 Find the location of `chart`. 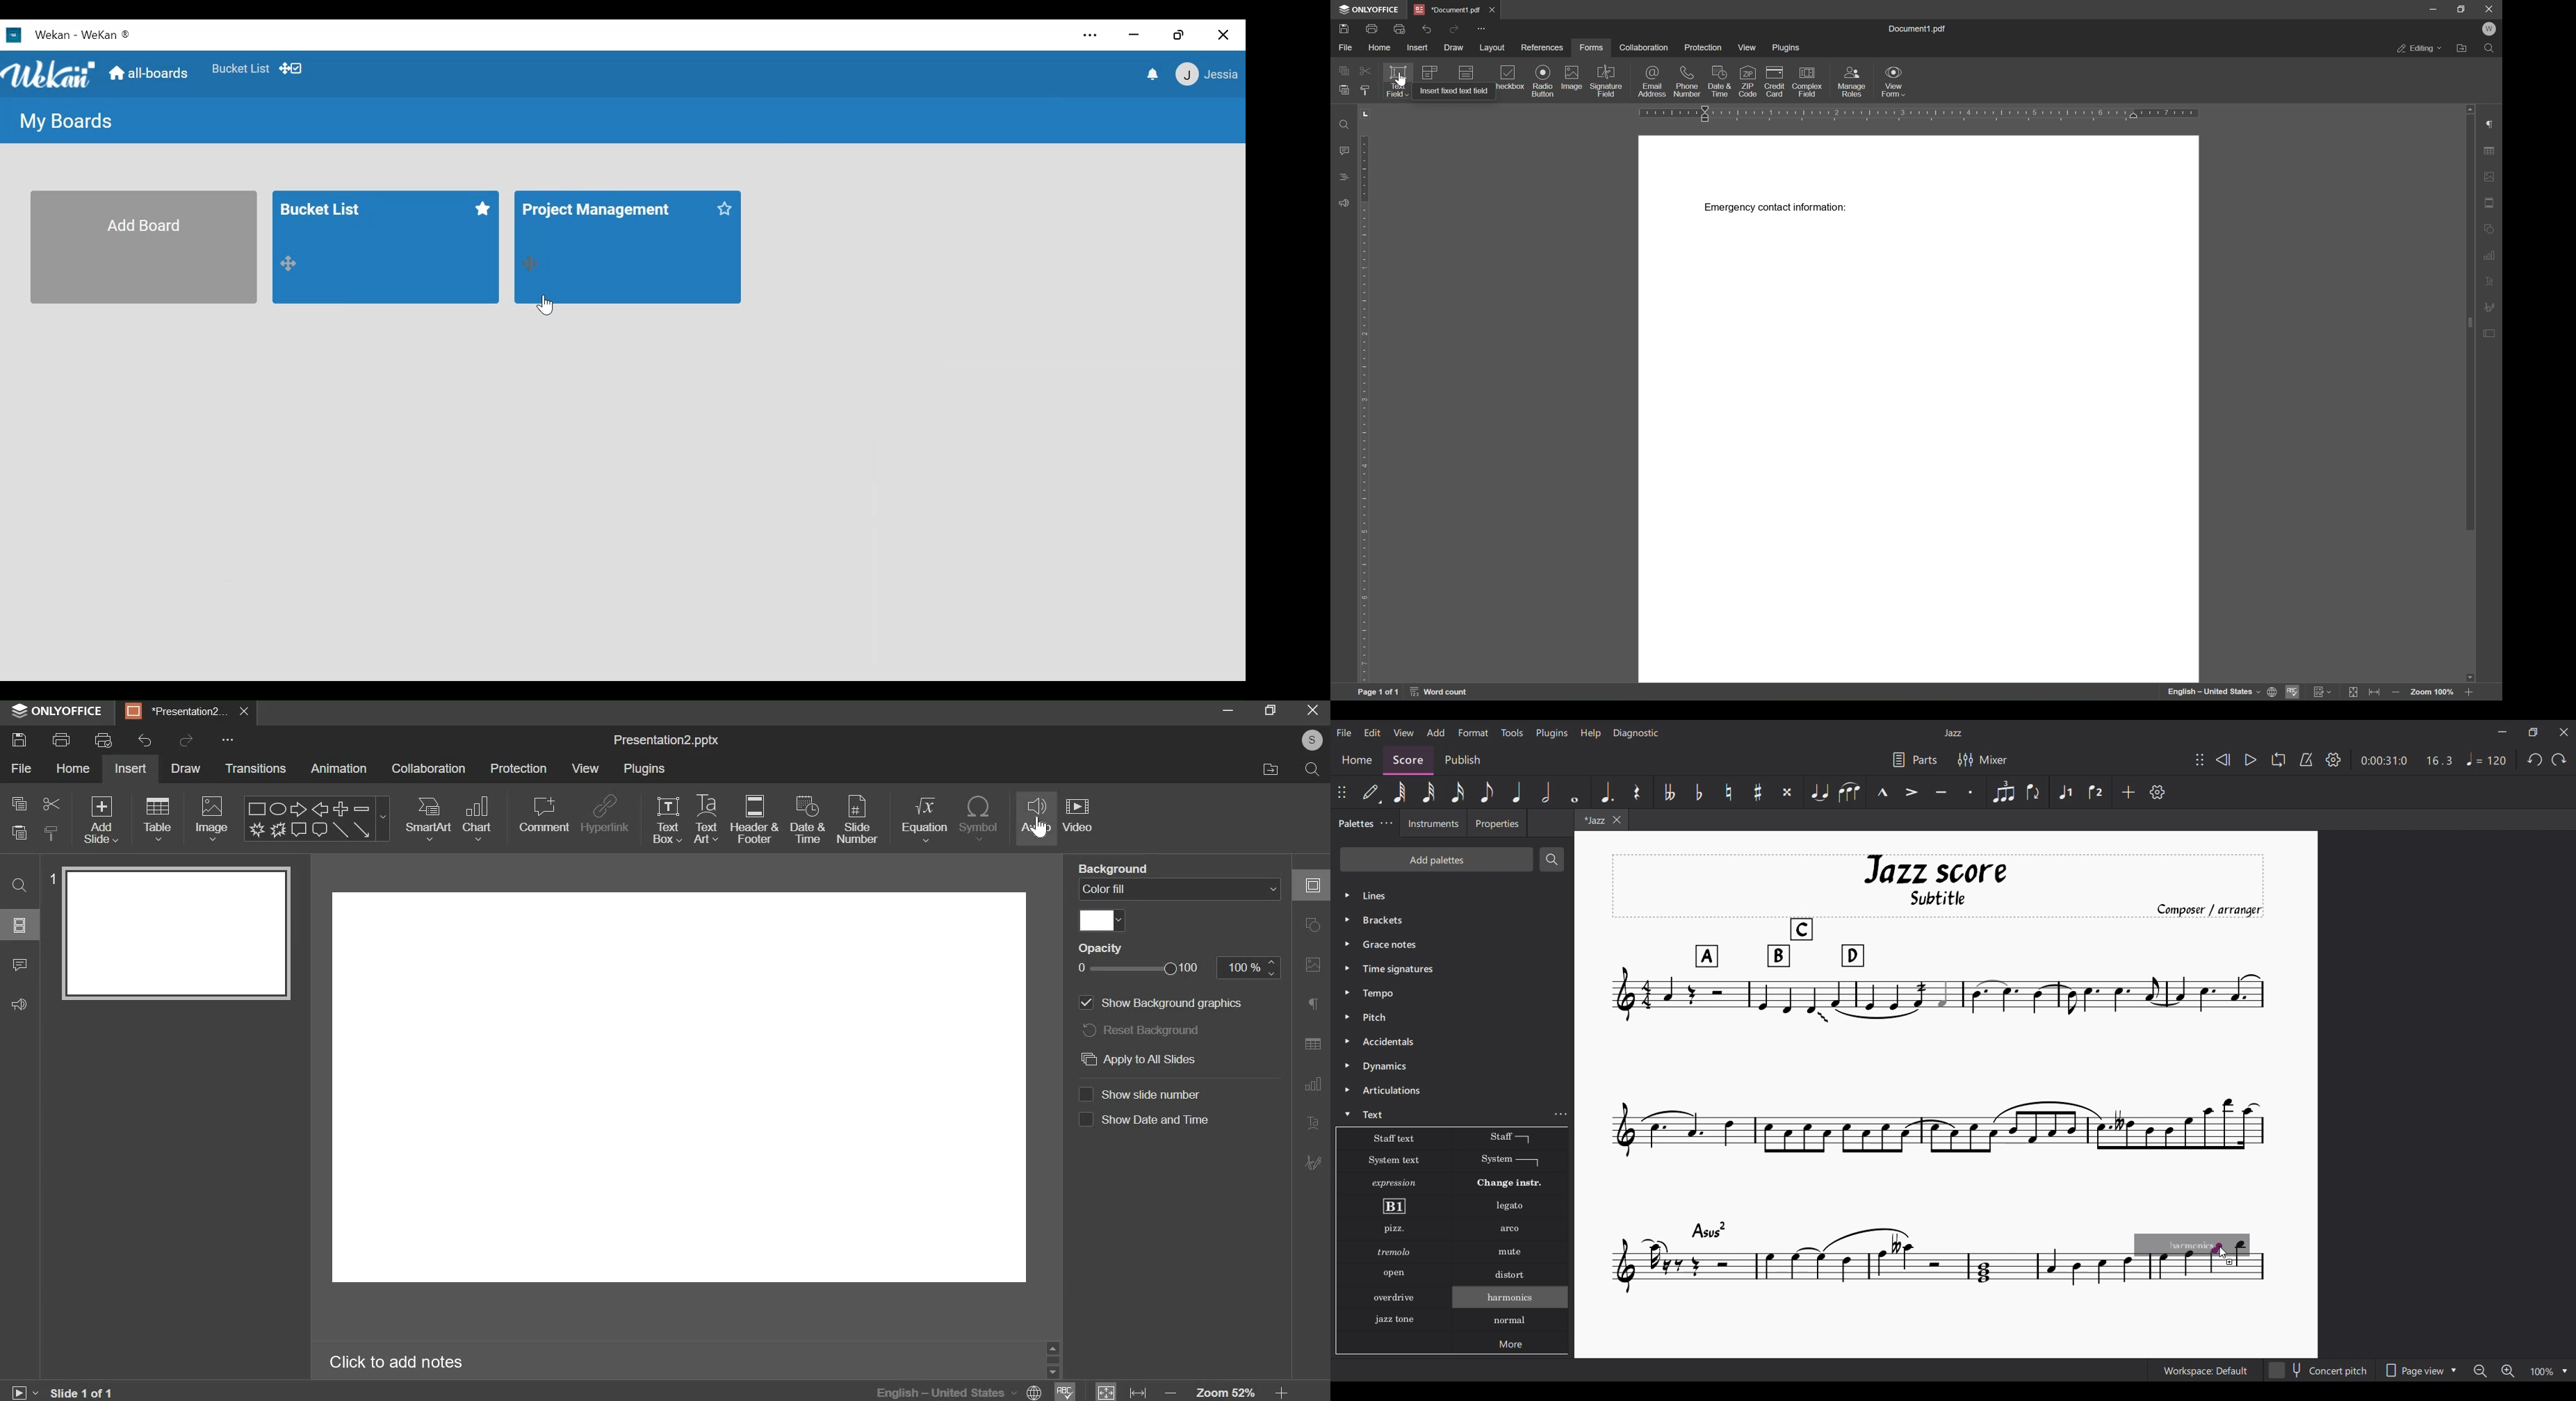

chart is located at coordinates (478, 819).